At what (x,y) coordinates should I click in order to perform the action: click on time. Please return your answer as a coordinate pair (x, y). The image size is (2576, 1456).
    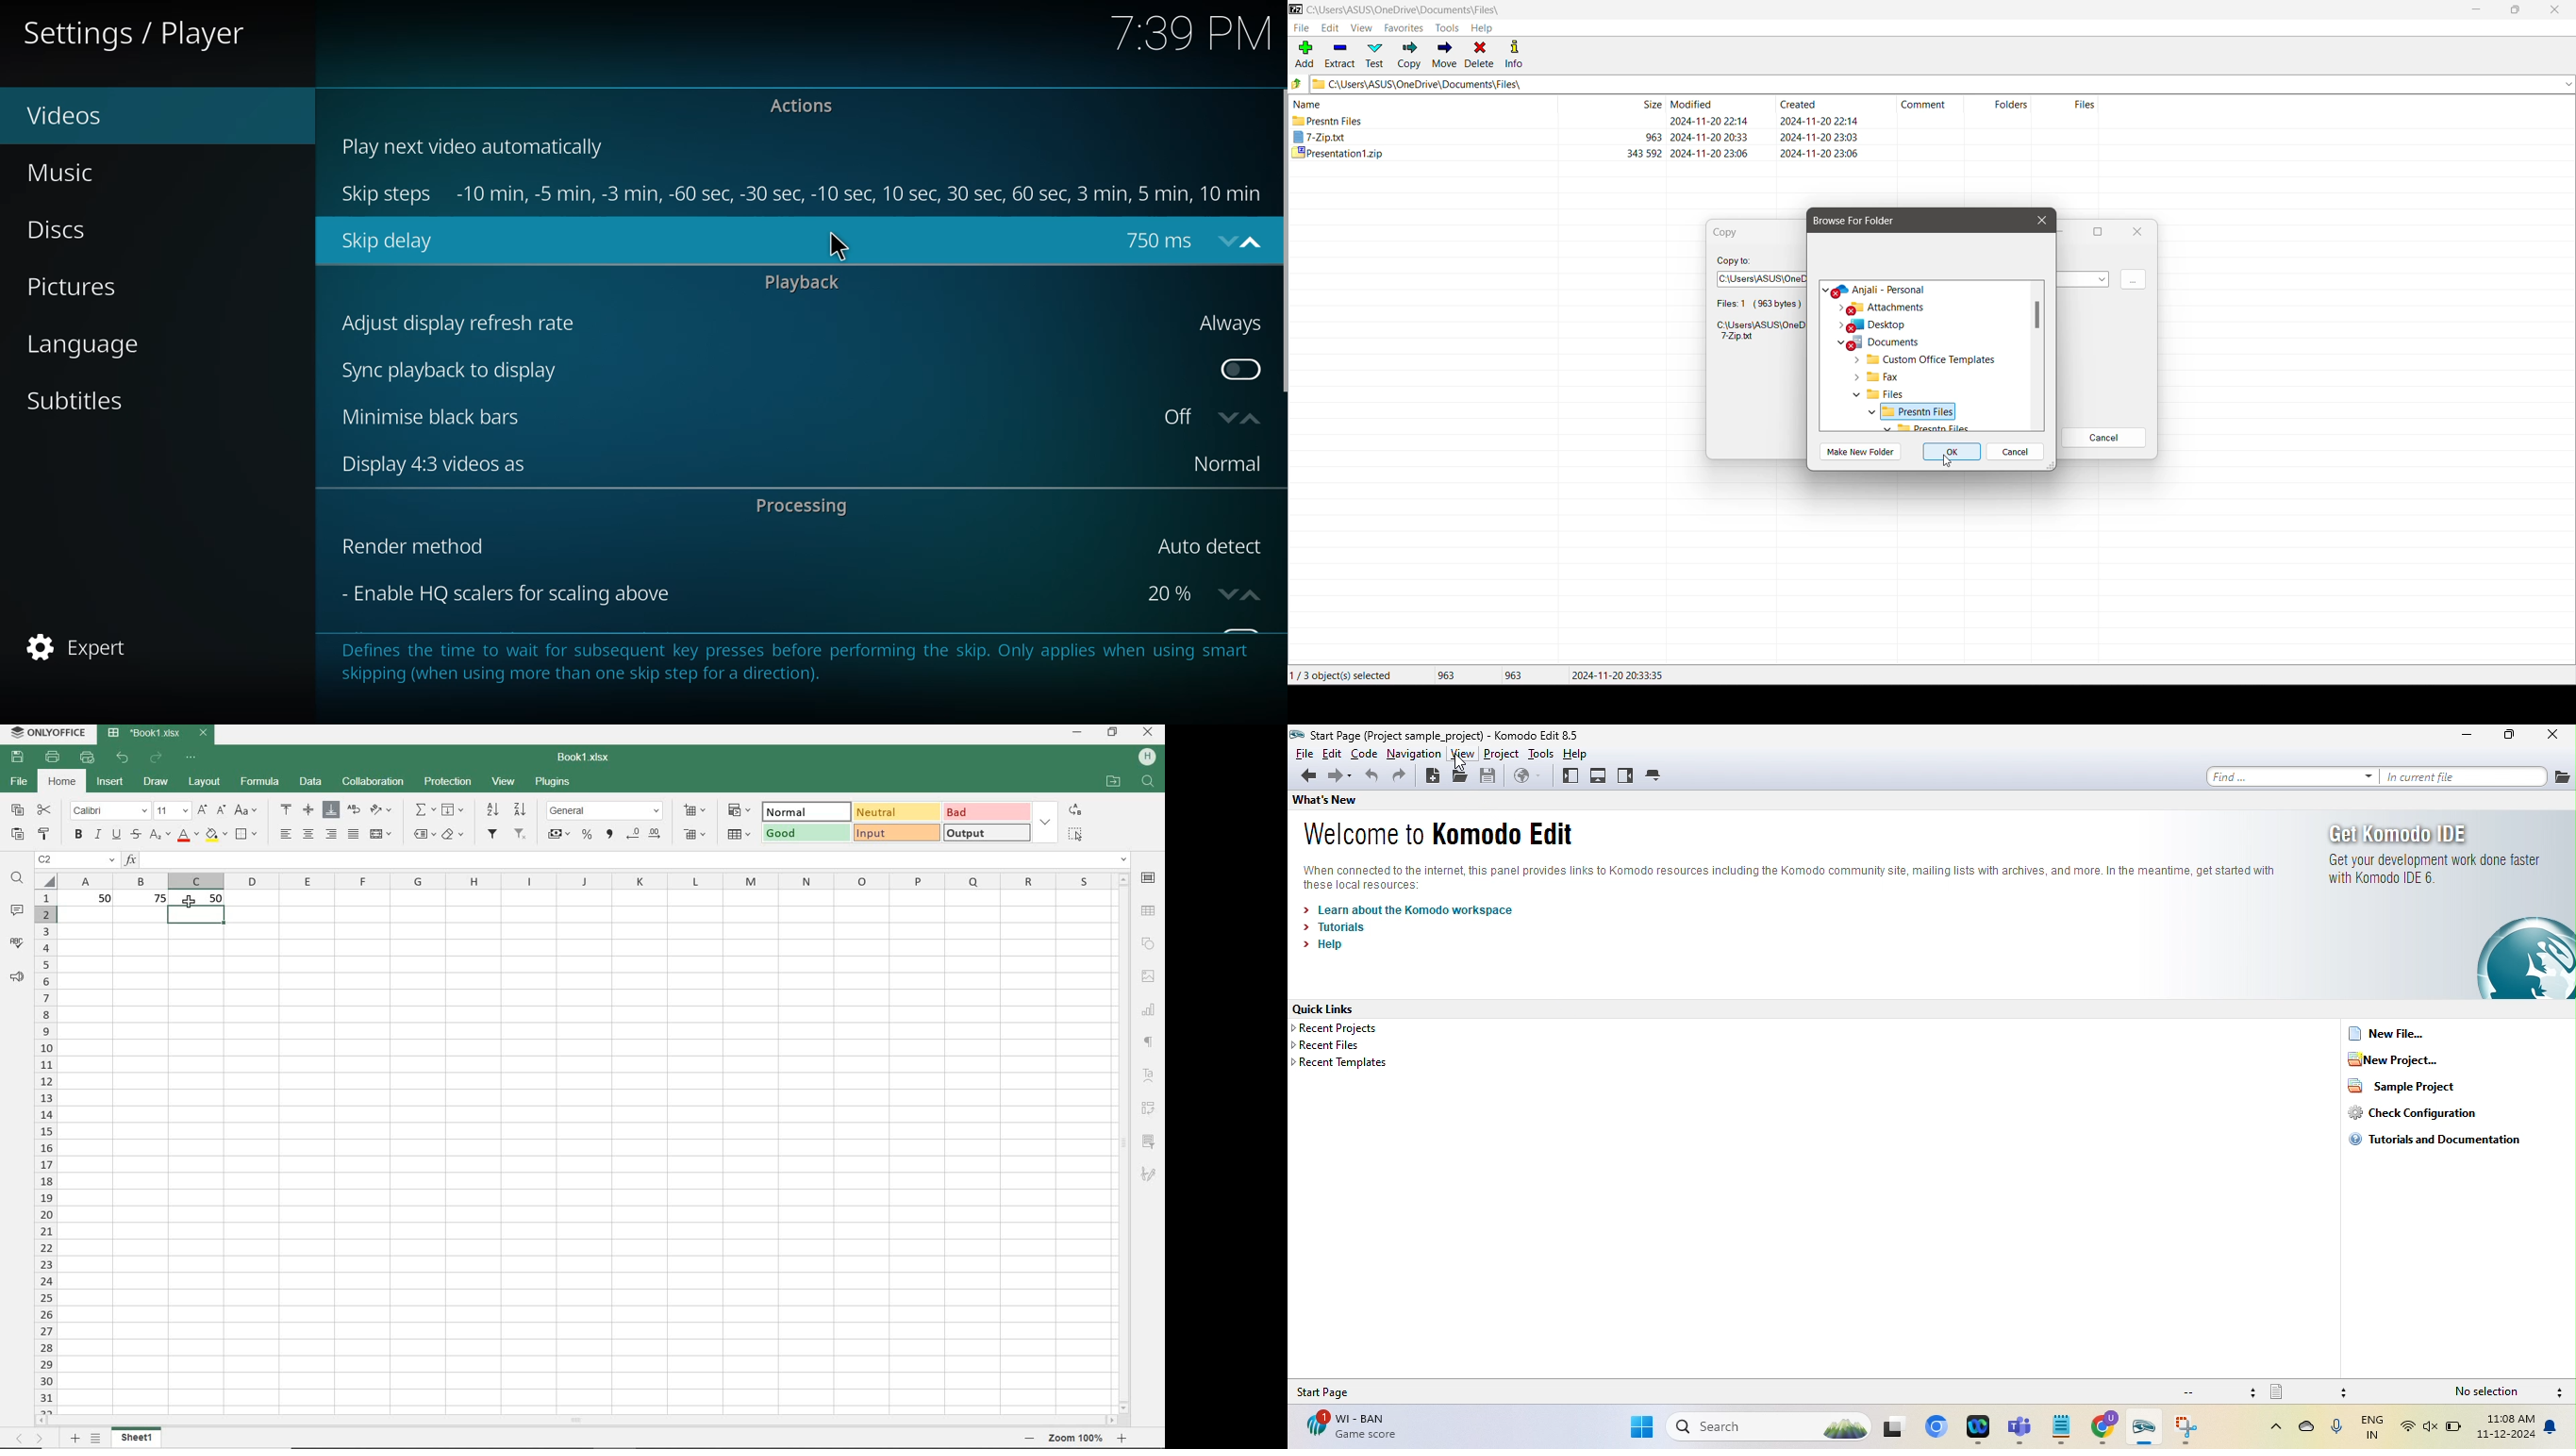
    Looking at the image, I should click on (1193, 32).